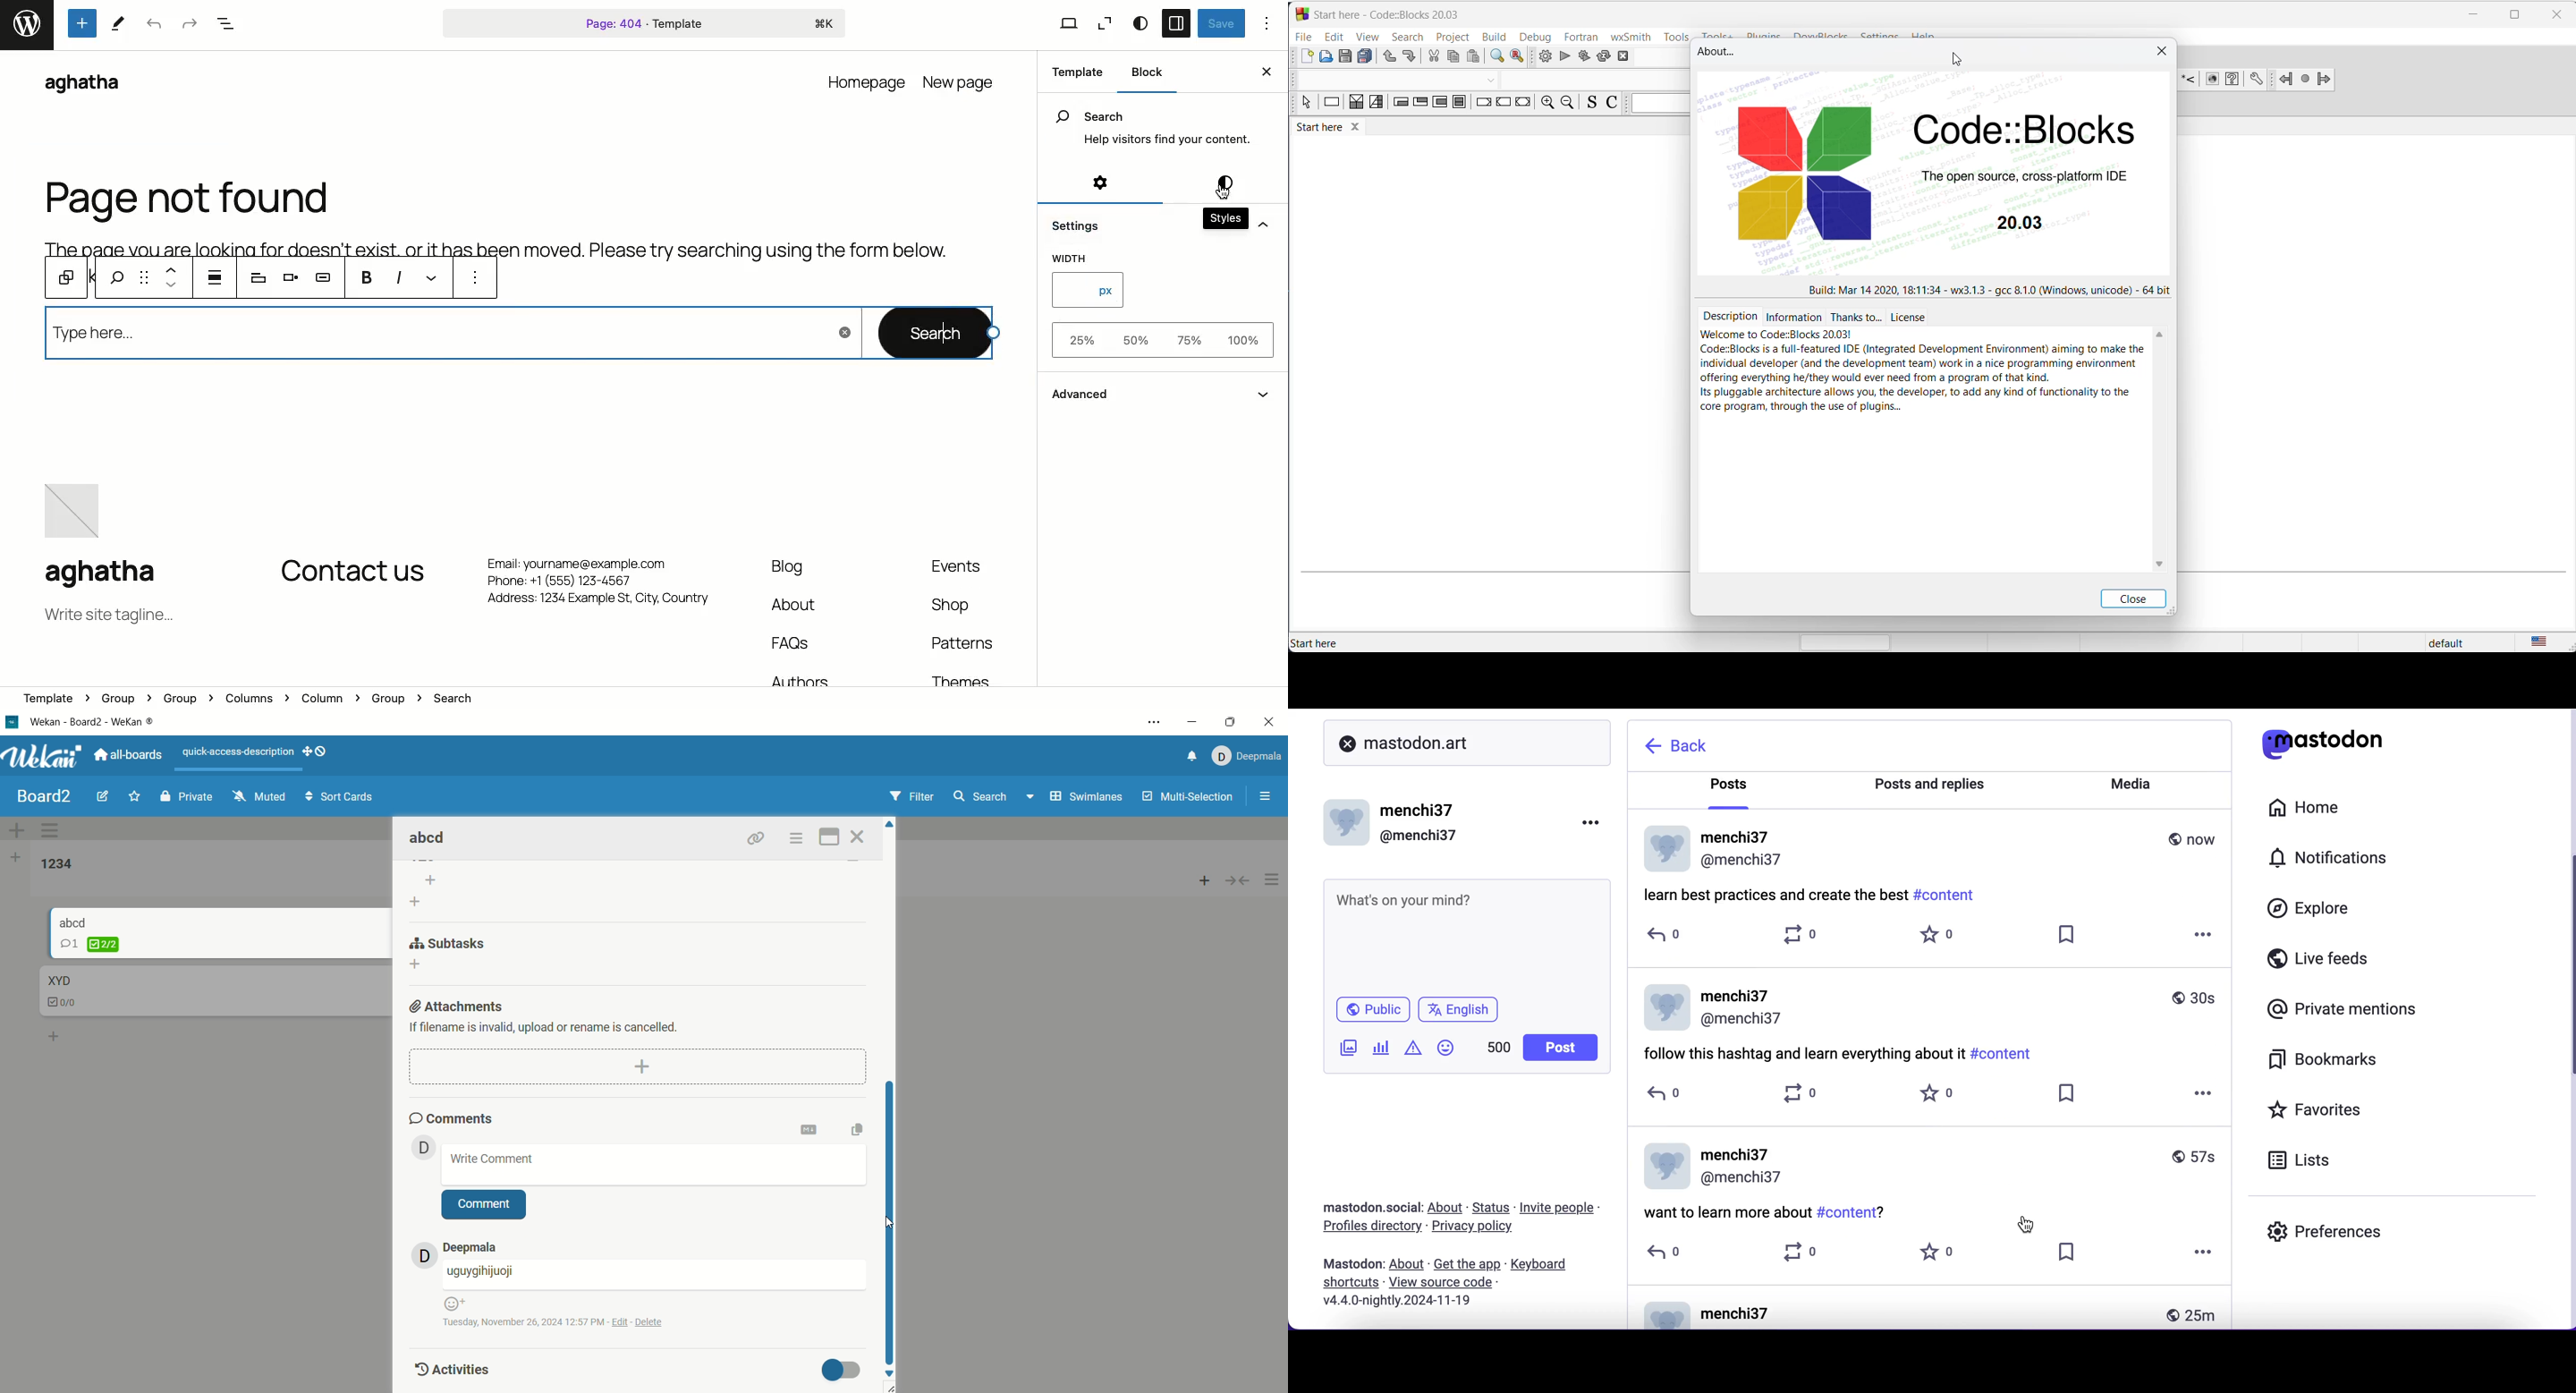 The height and width of the screenshot is (1400, 2576). Describe the element at coordinates (1503, 104) in the screenshot. I see `continue instruction` at that location.